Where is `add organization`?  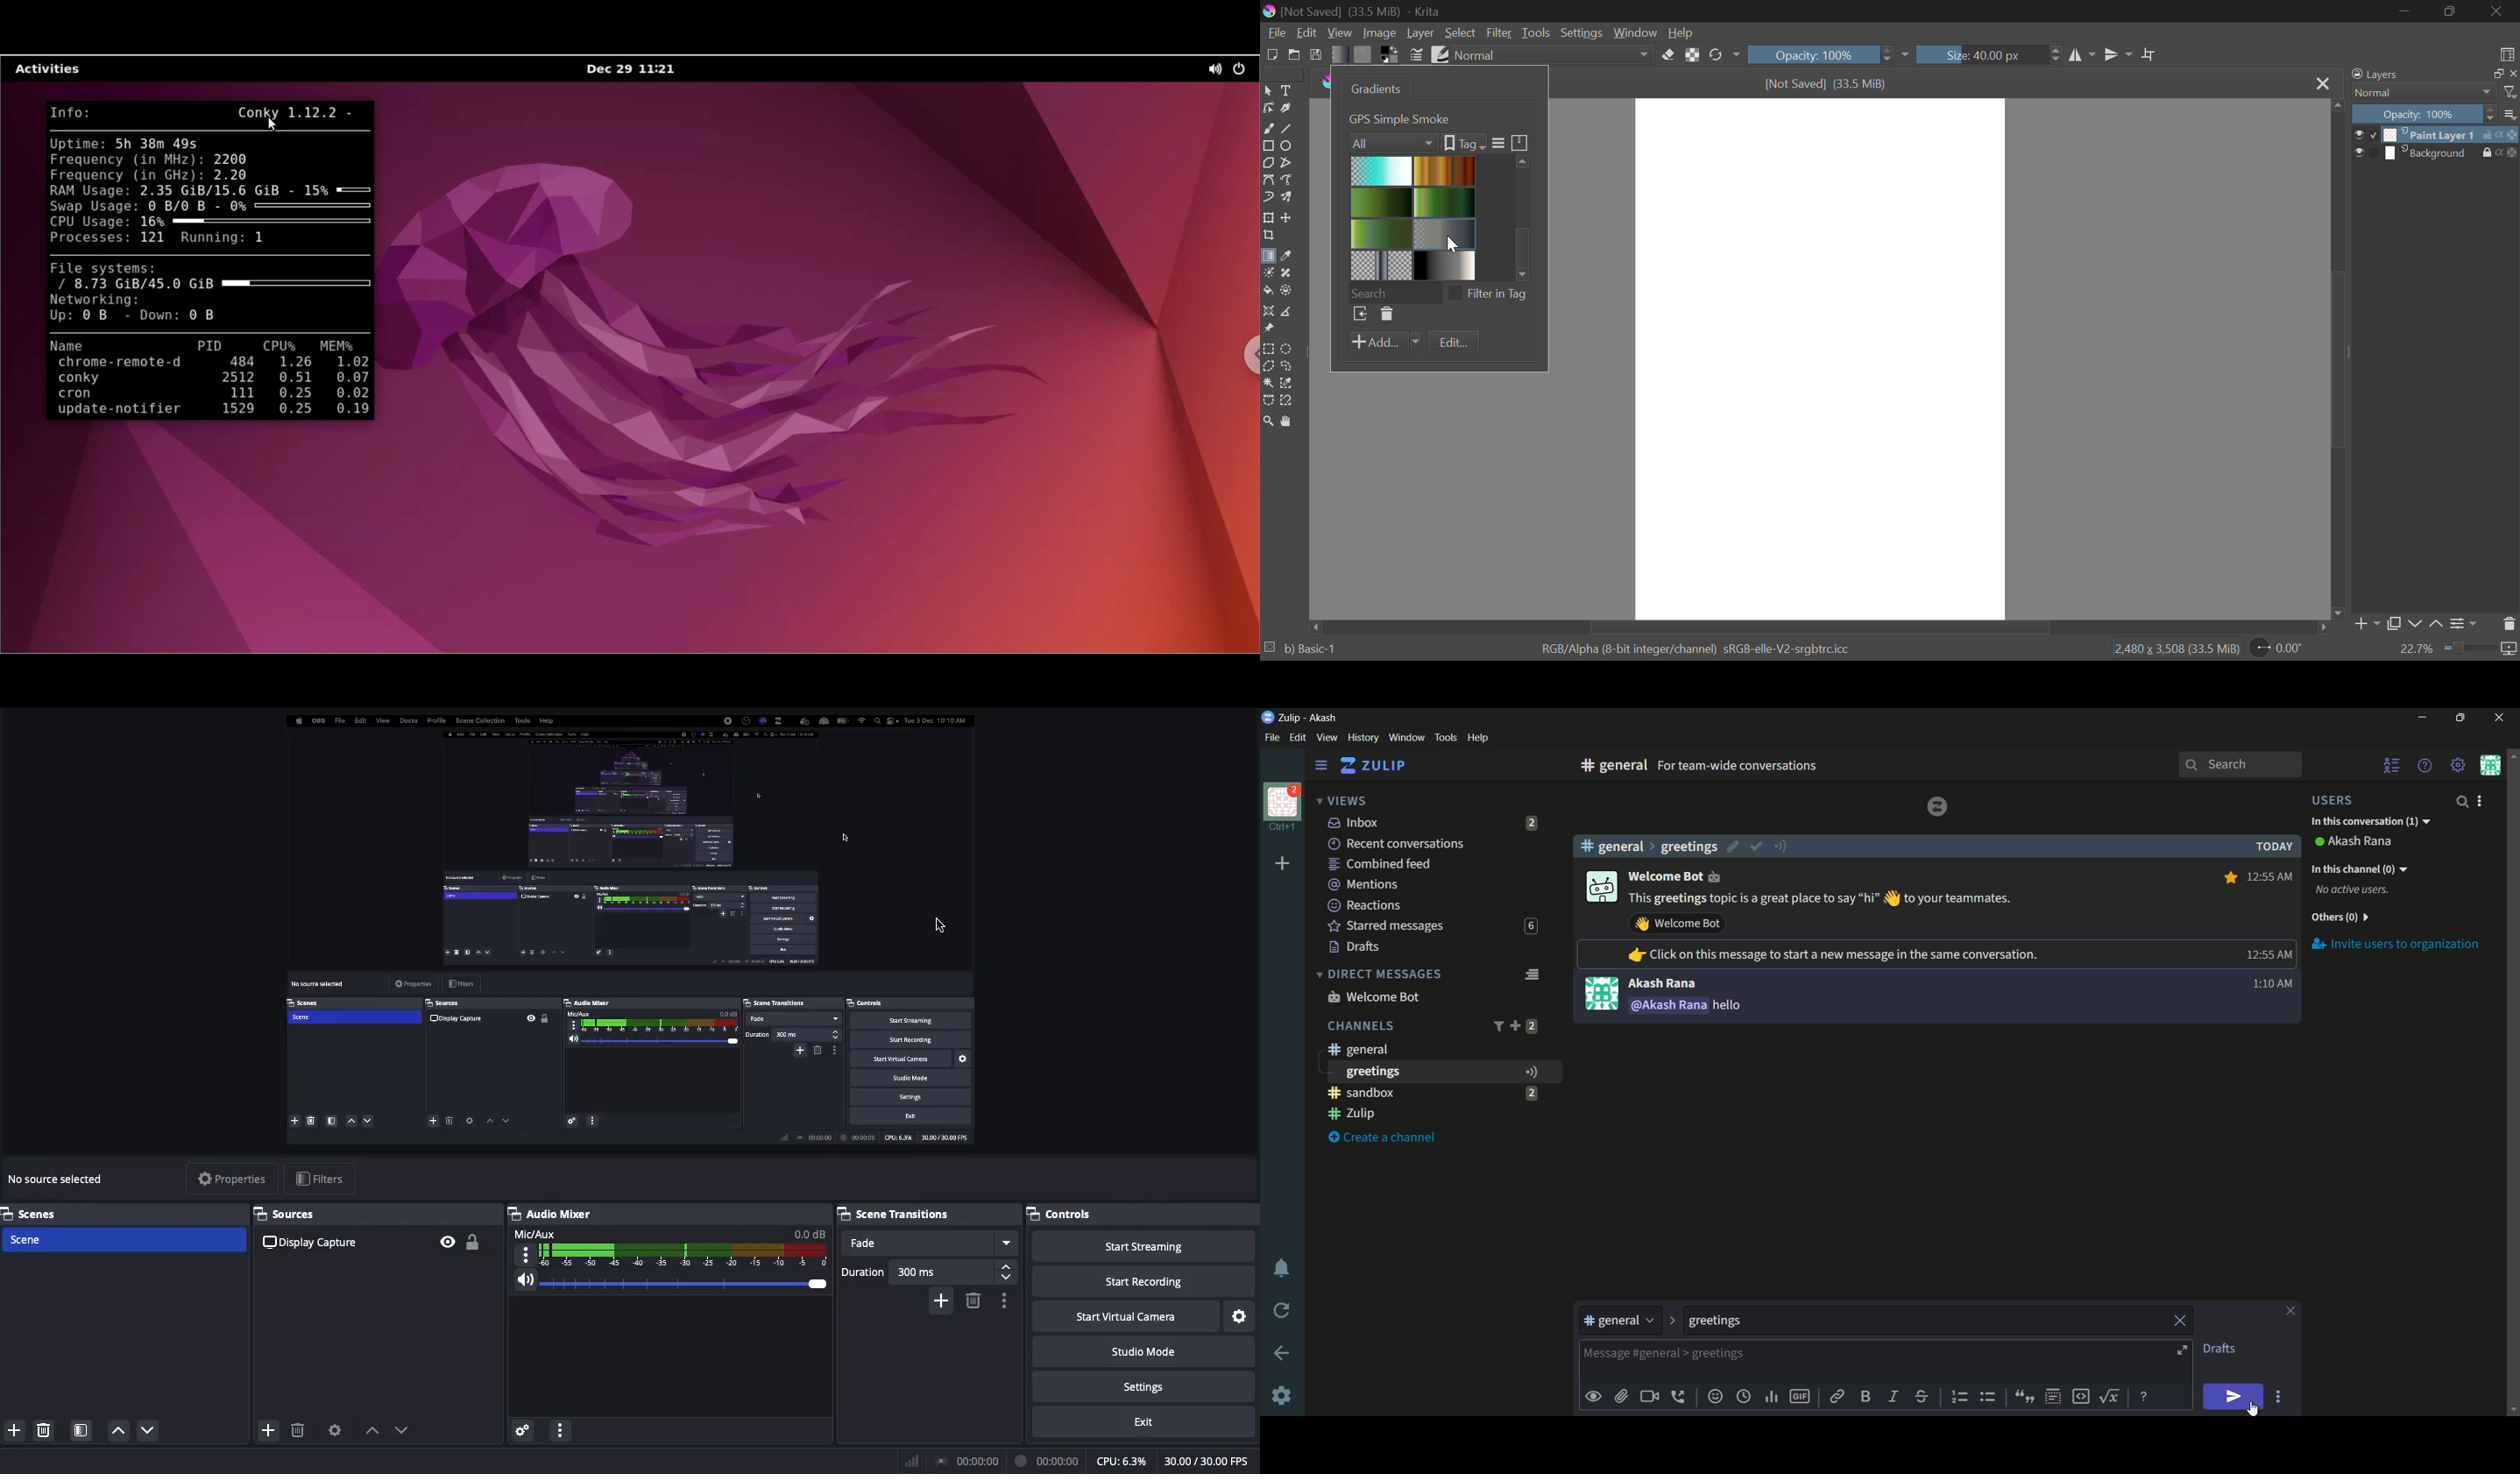
add organization is located at coordinates (1283, 864).